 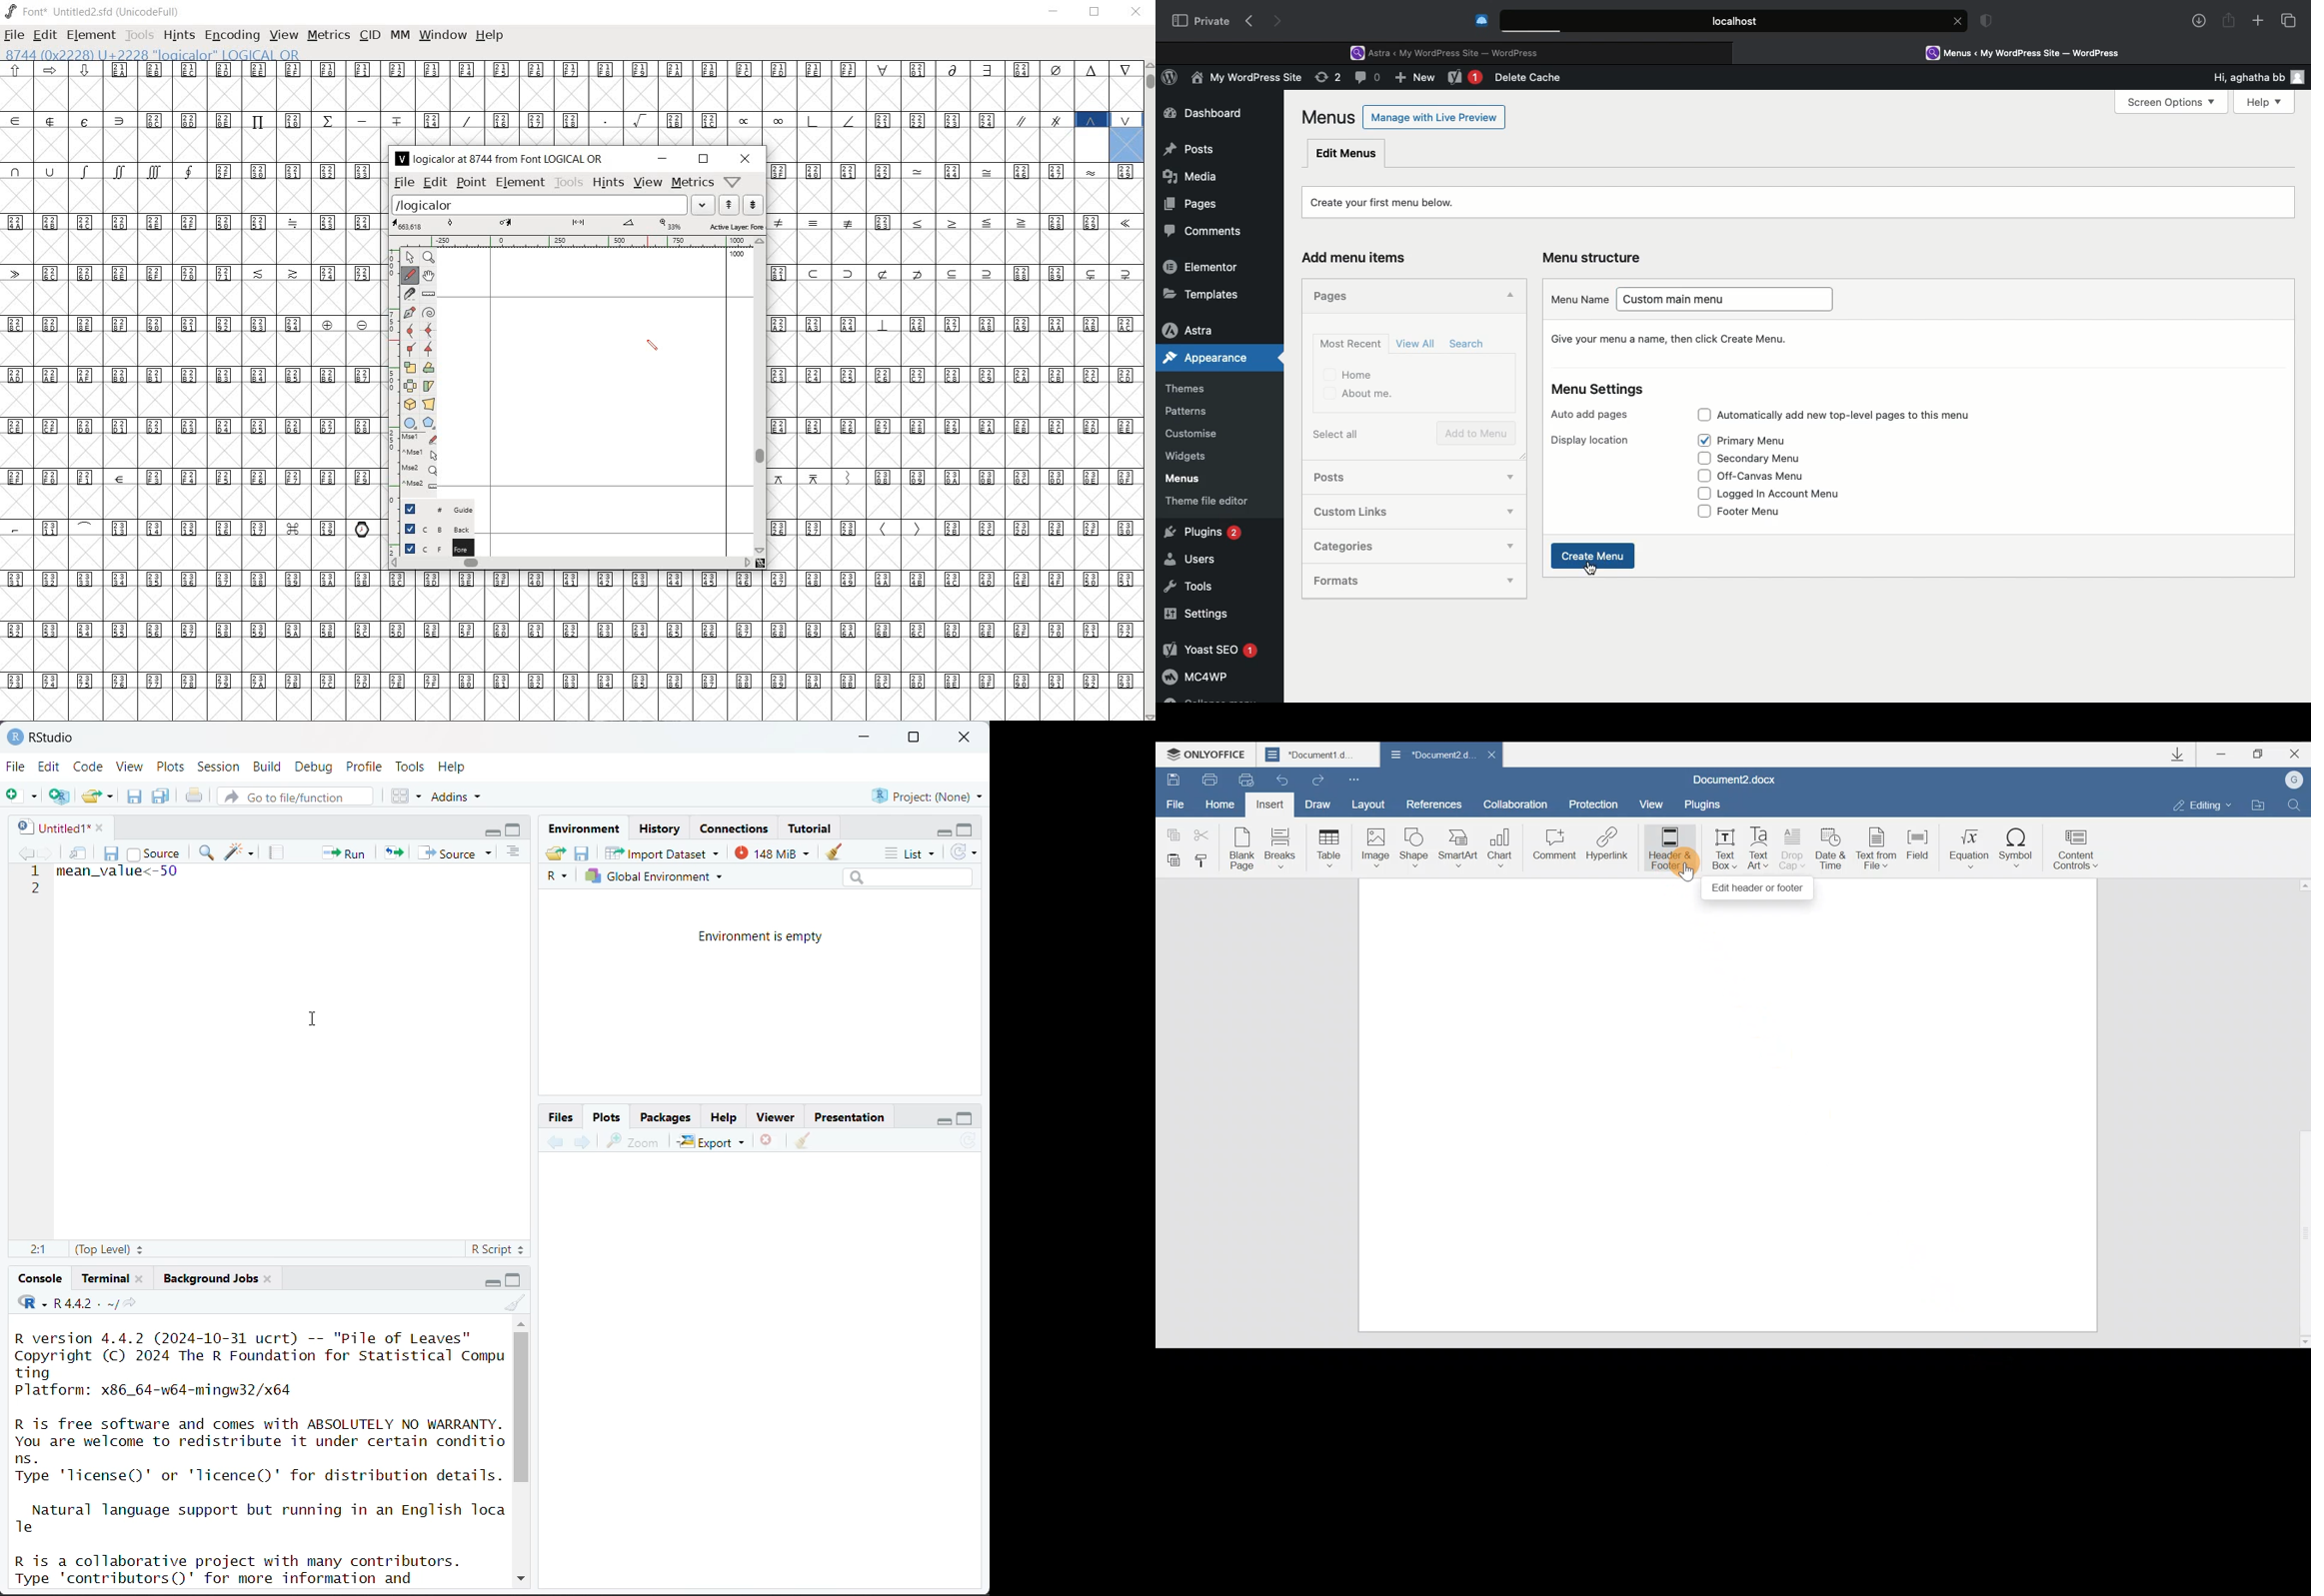 What do you see at coordinates (1364, 779) in the screenshot?
I see `Customize quick access toolbar` at bounding box center [1364, 779].